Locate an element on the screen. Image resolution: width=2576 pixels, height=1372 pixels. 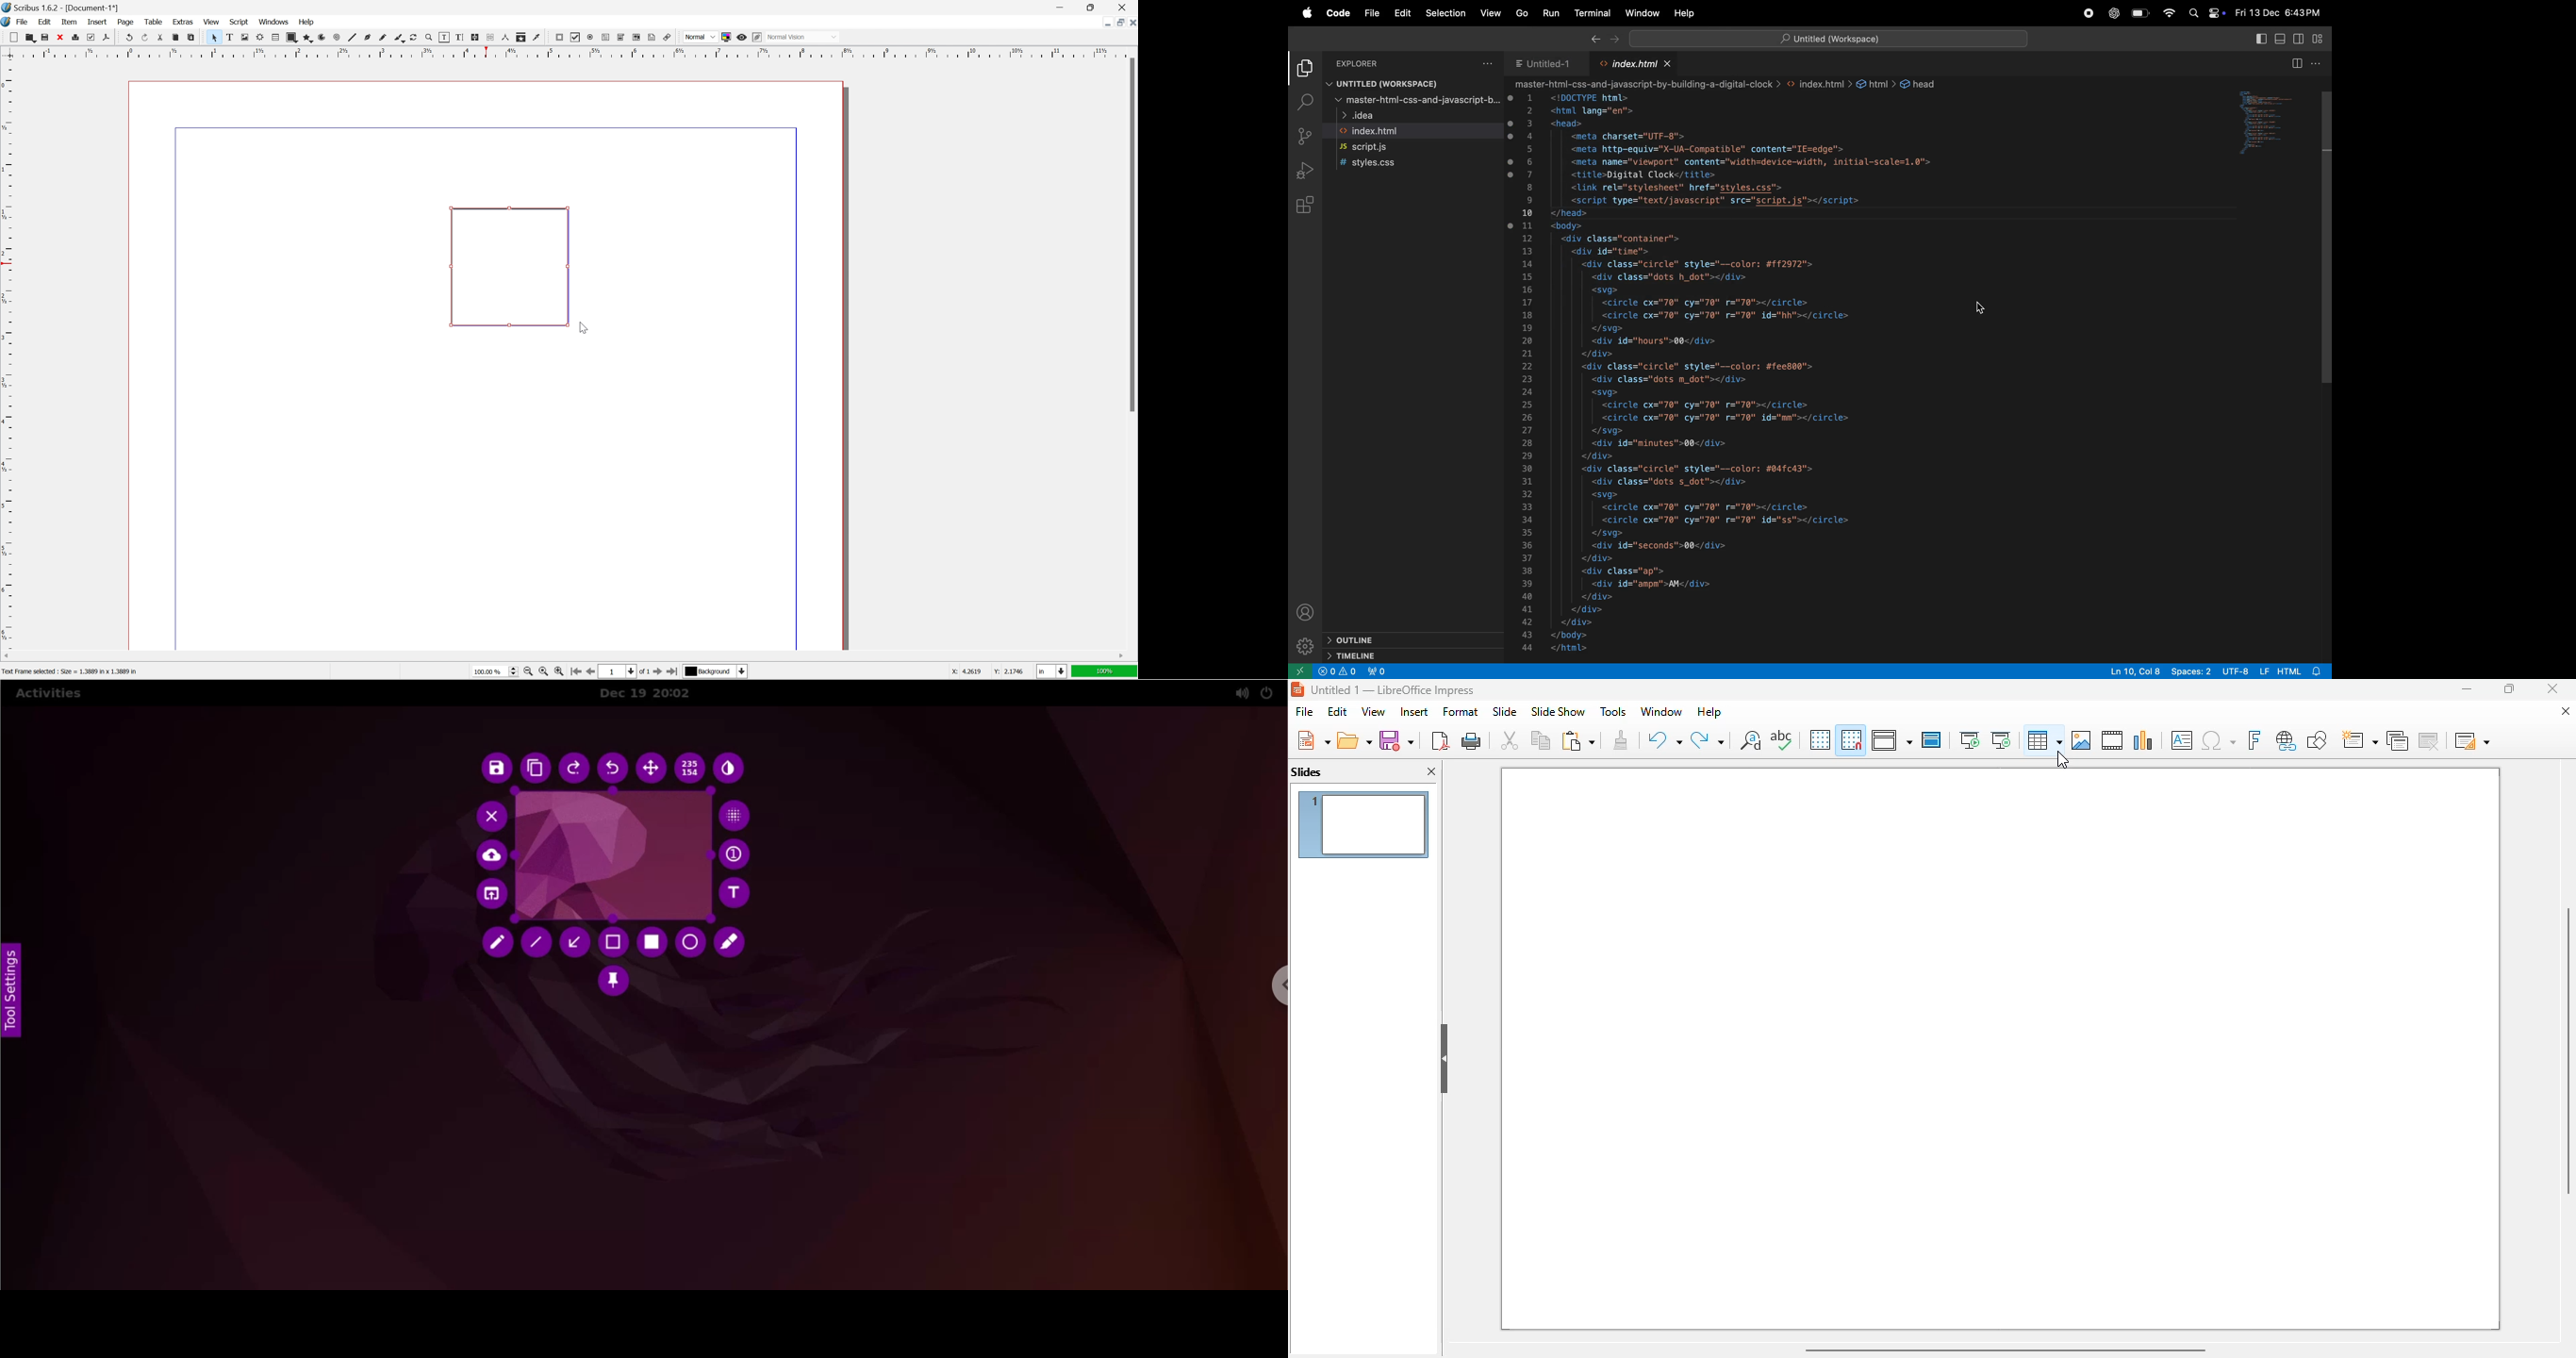
extras is located at coordinates (183, 21).